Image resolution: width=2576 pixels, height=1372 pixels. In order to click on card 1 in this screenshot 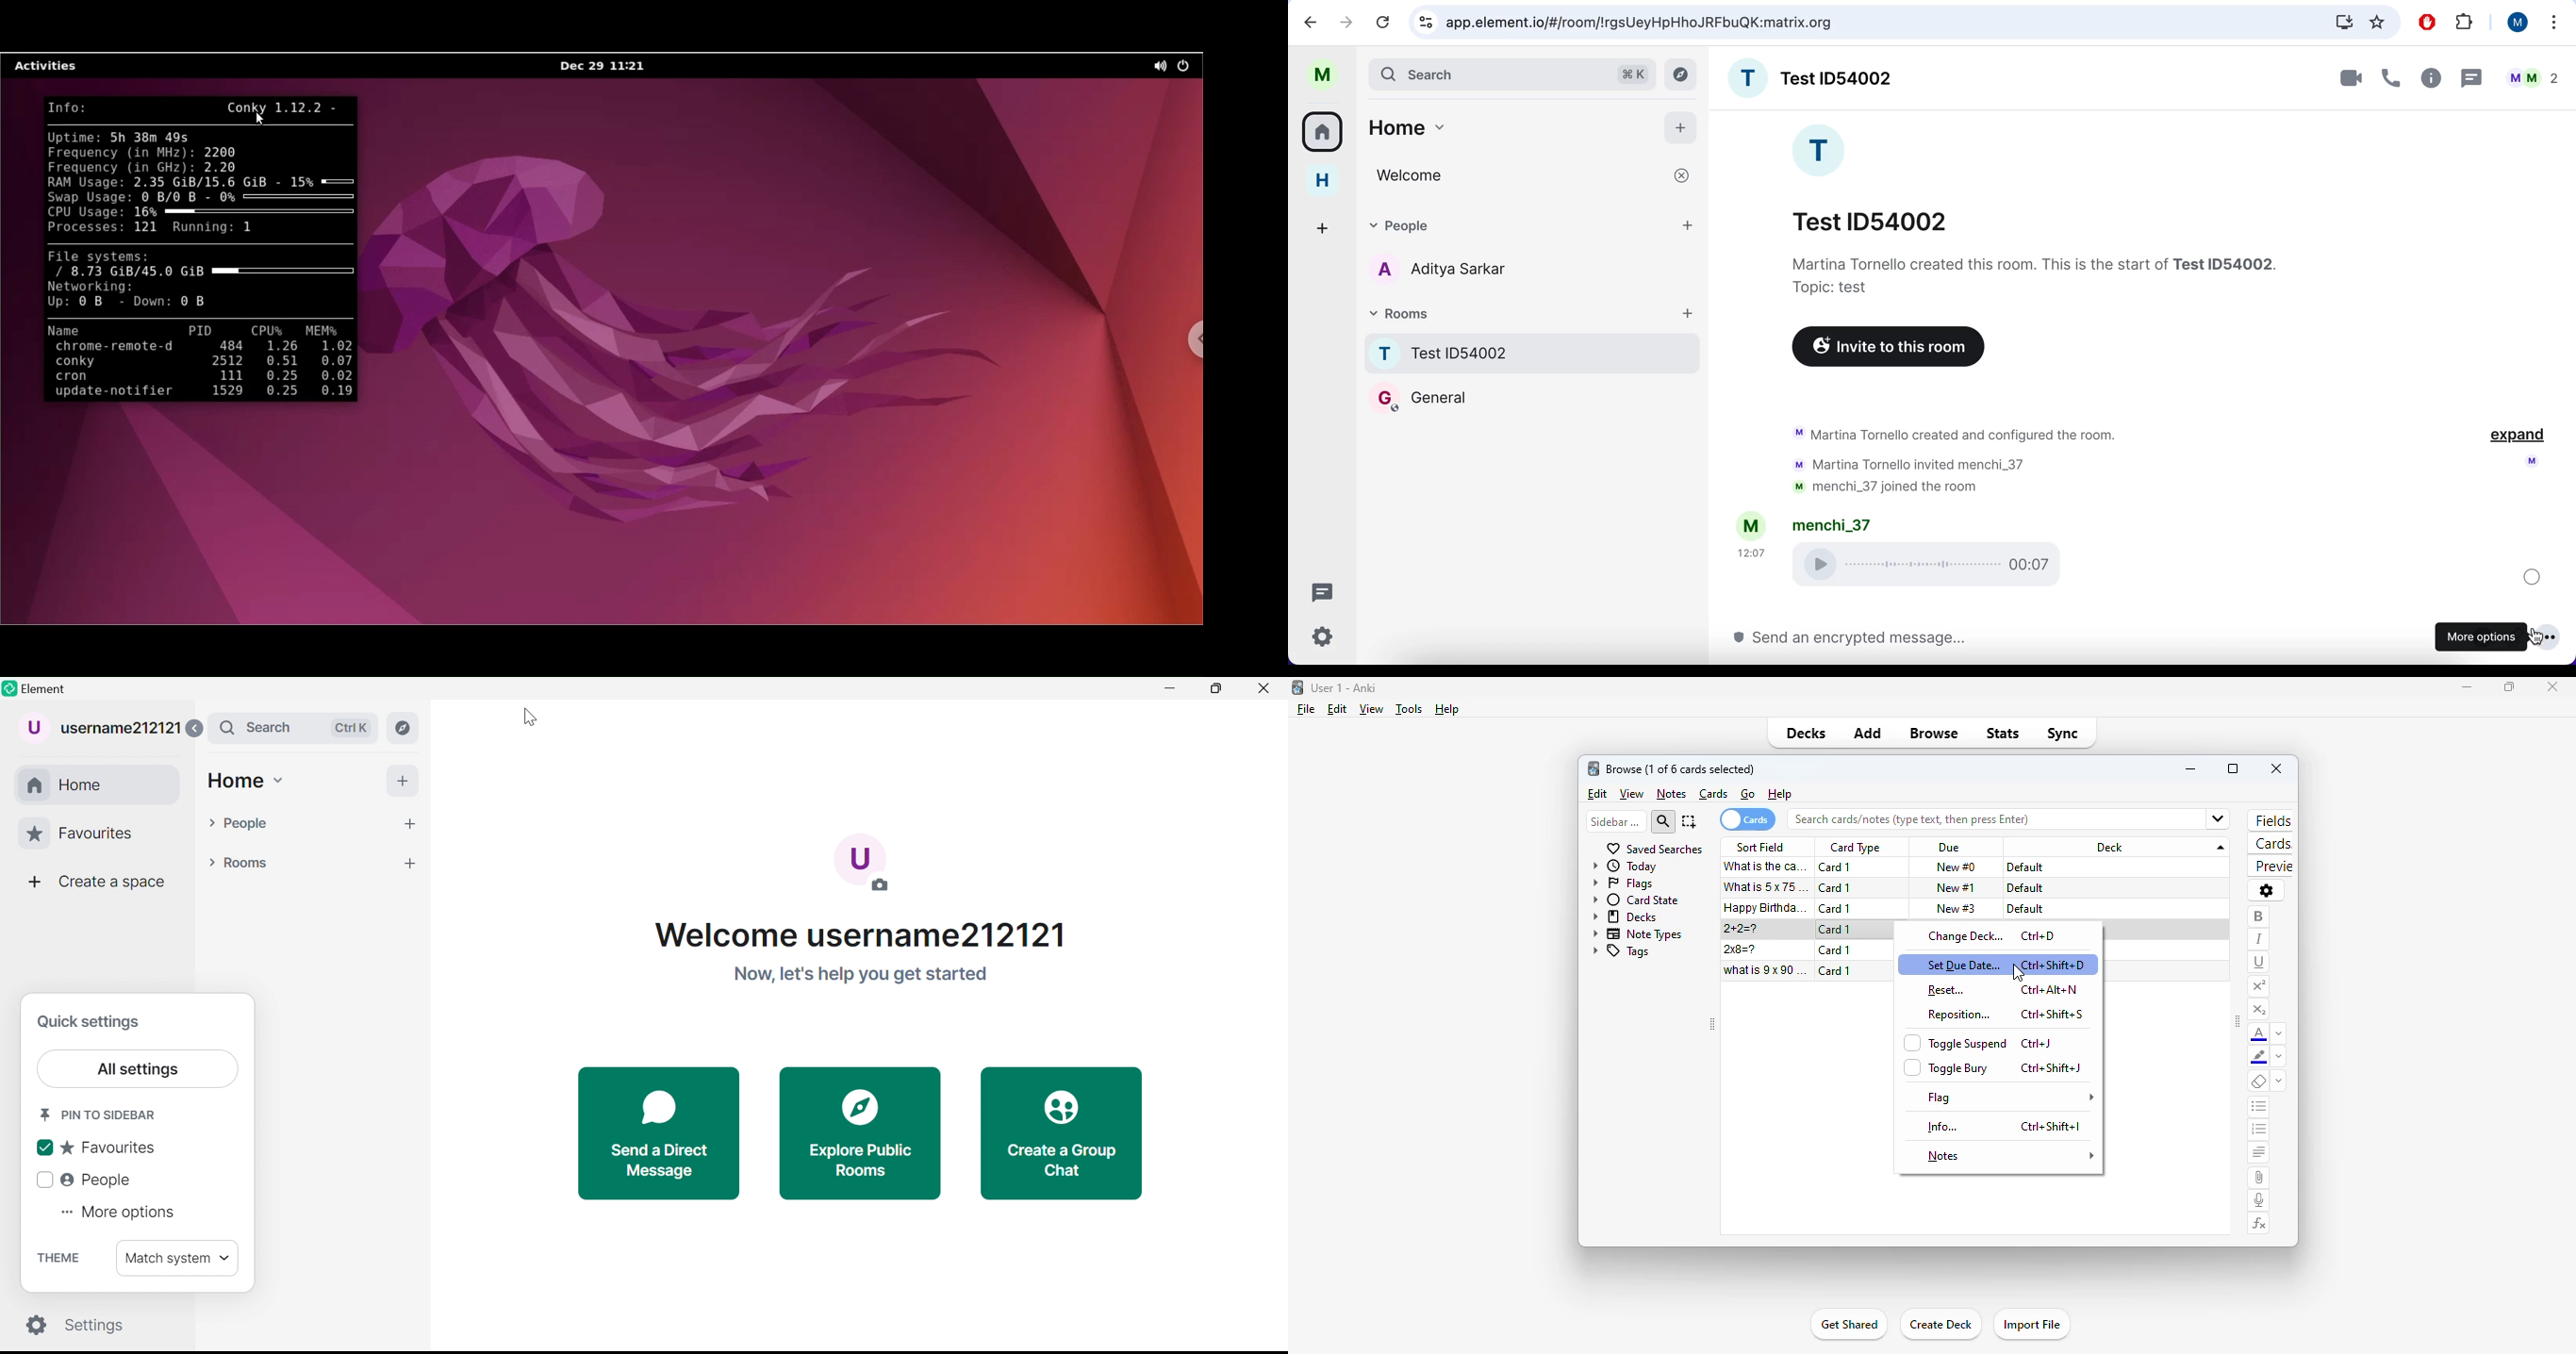, I will do `click(1836, 908)`.